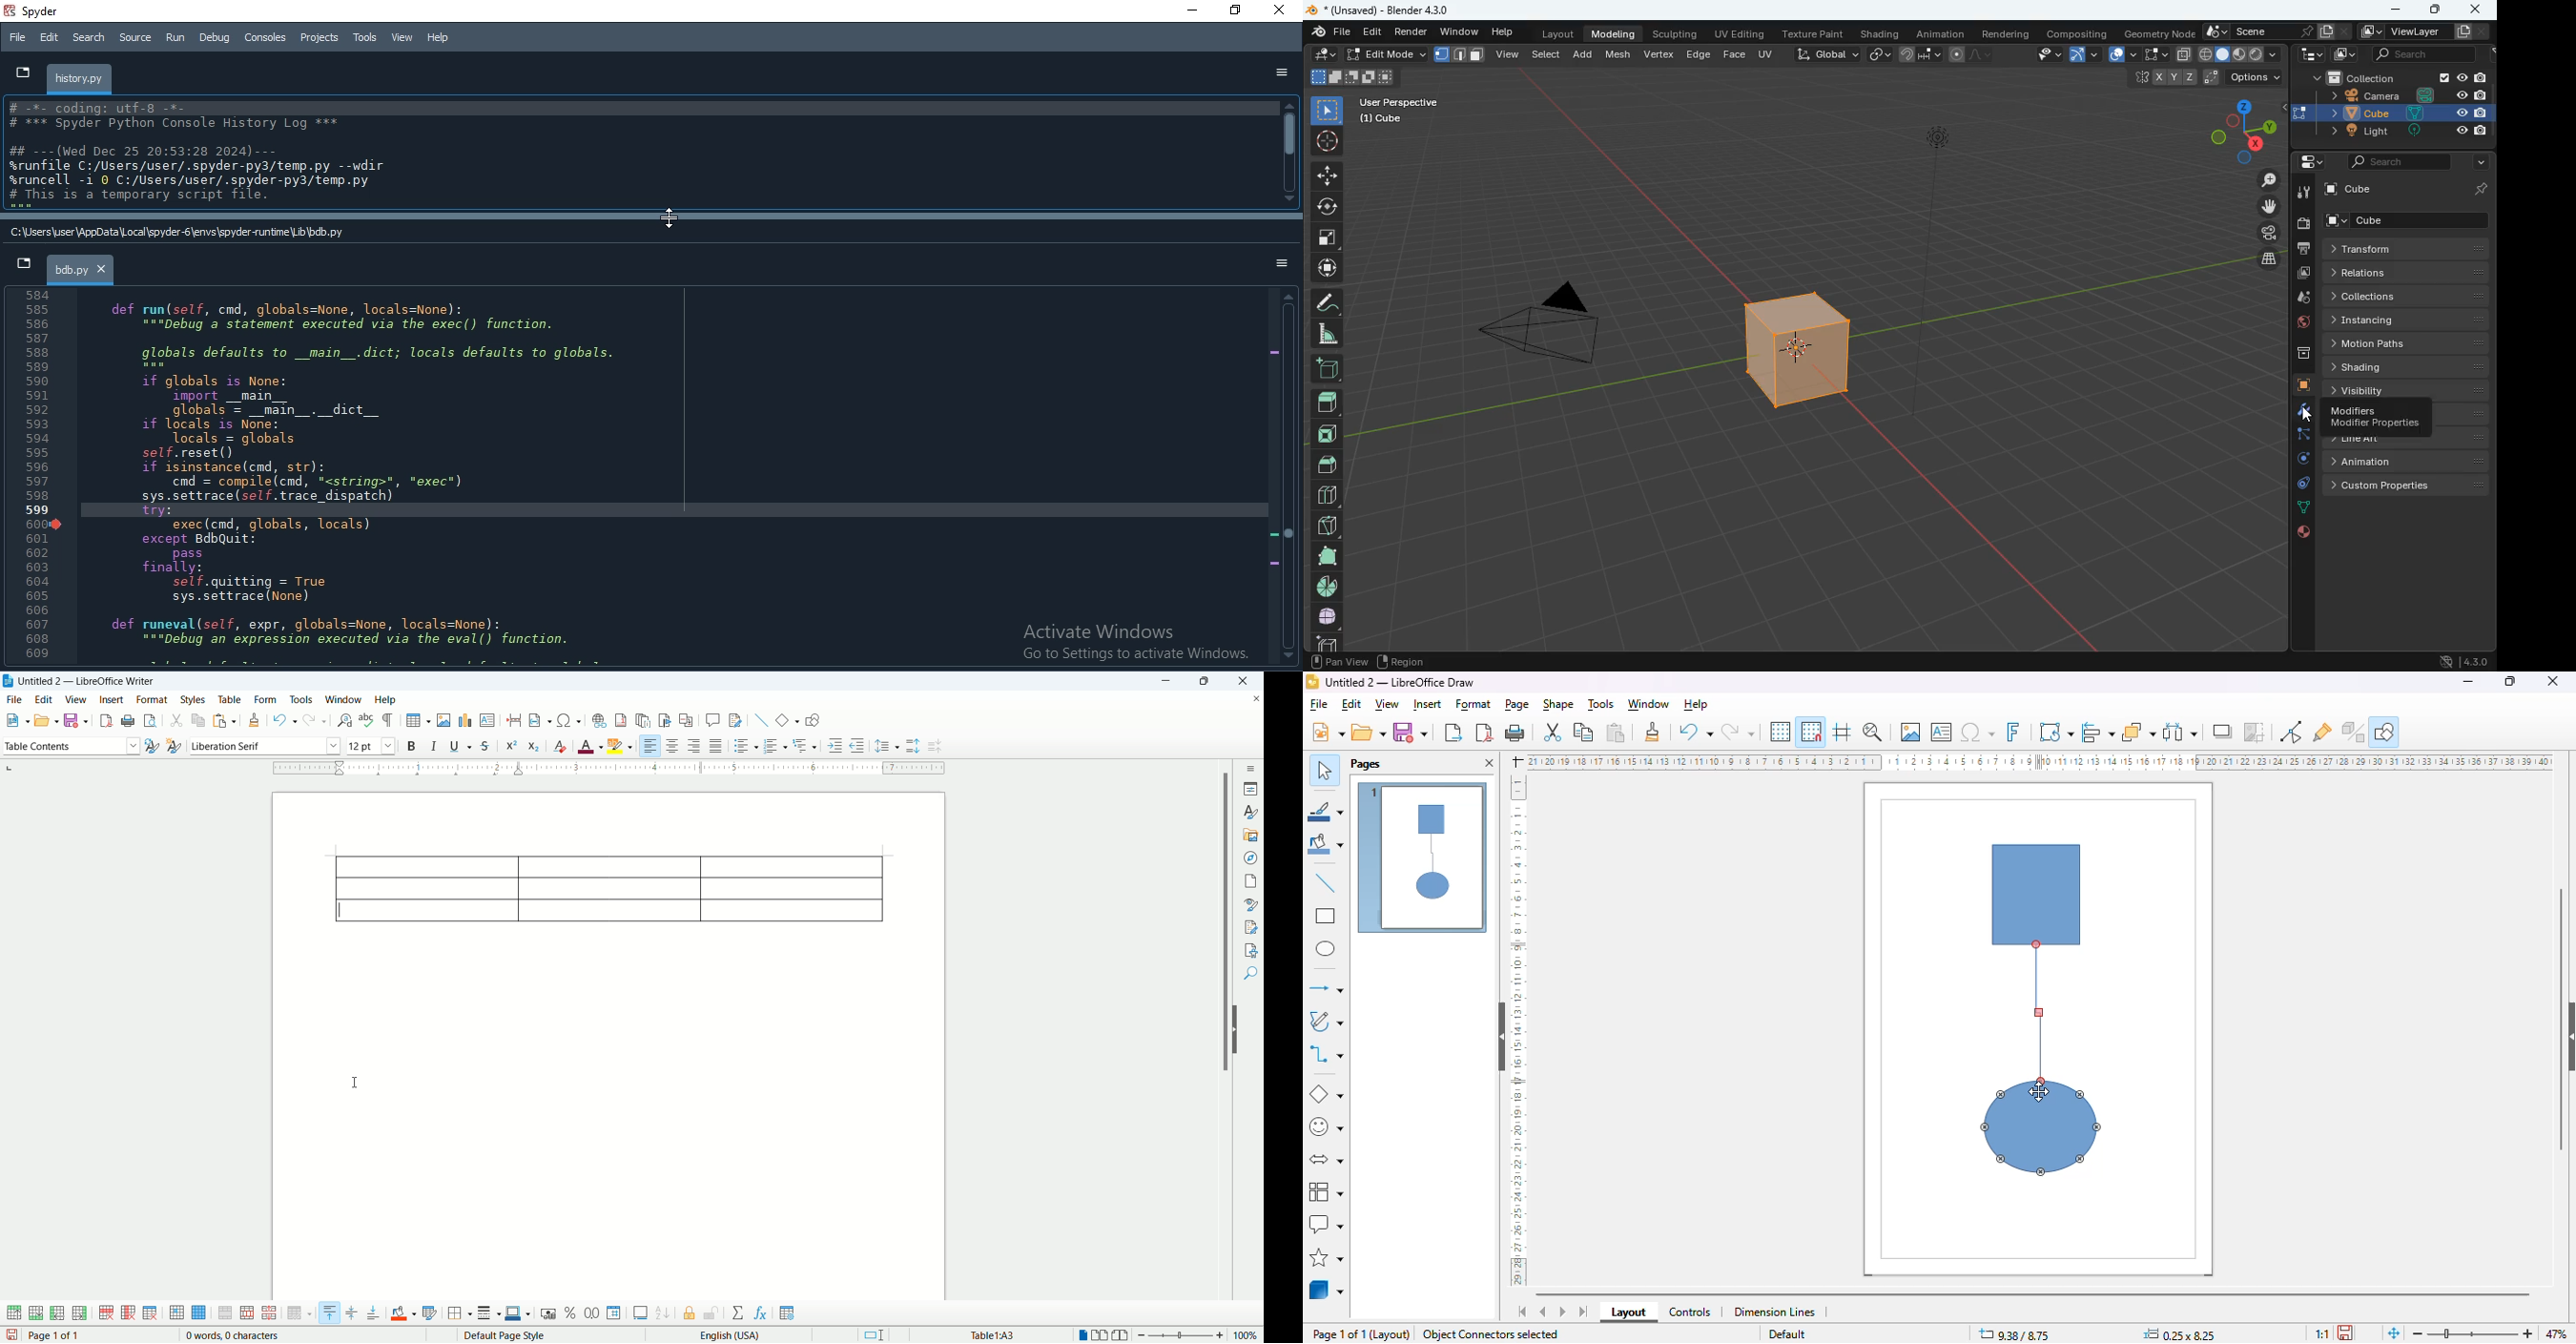 This screenshot has height=1344, width=2576. Describe the element at coordinates (2306, 161) in the screenshot. I see `settings` at that location.